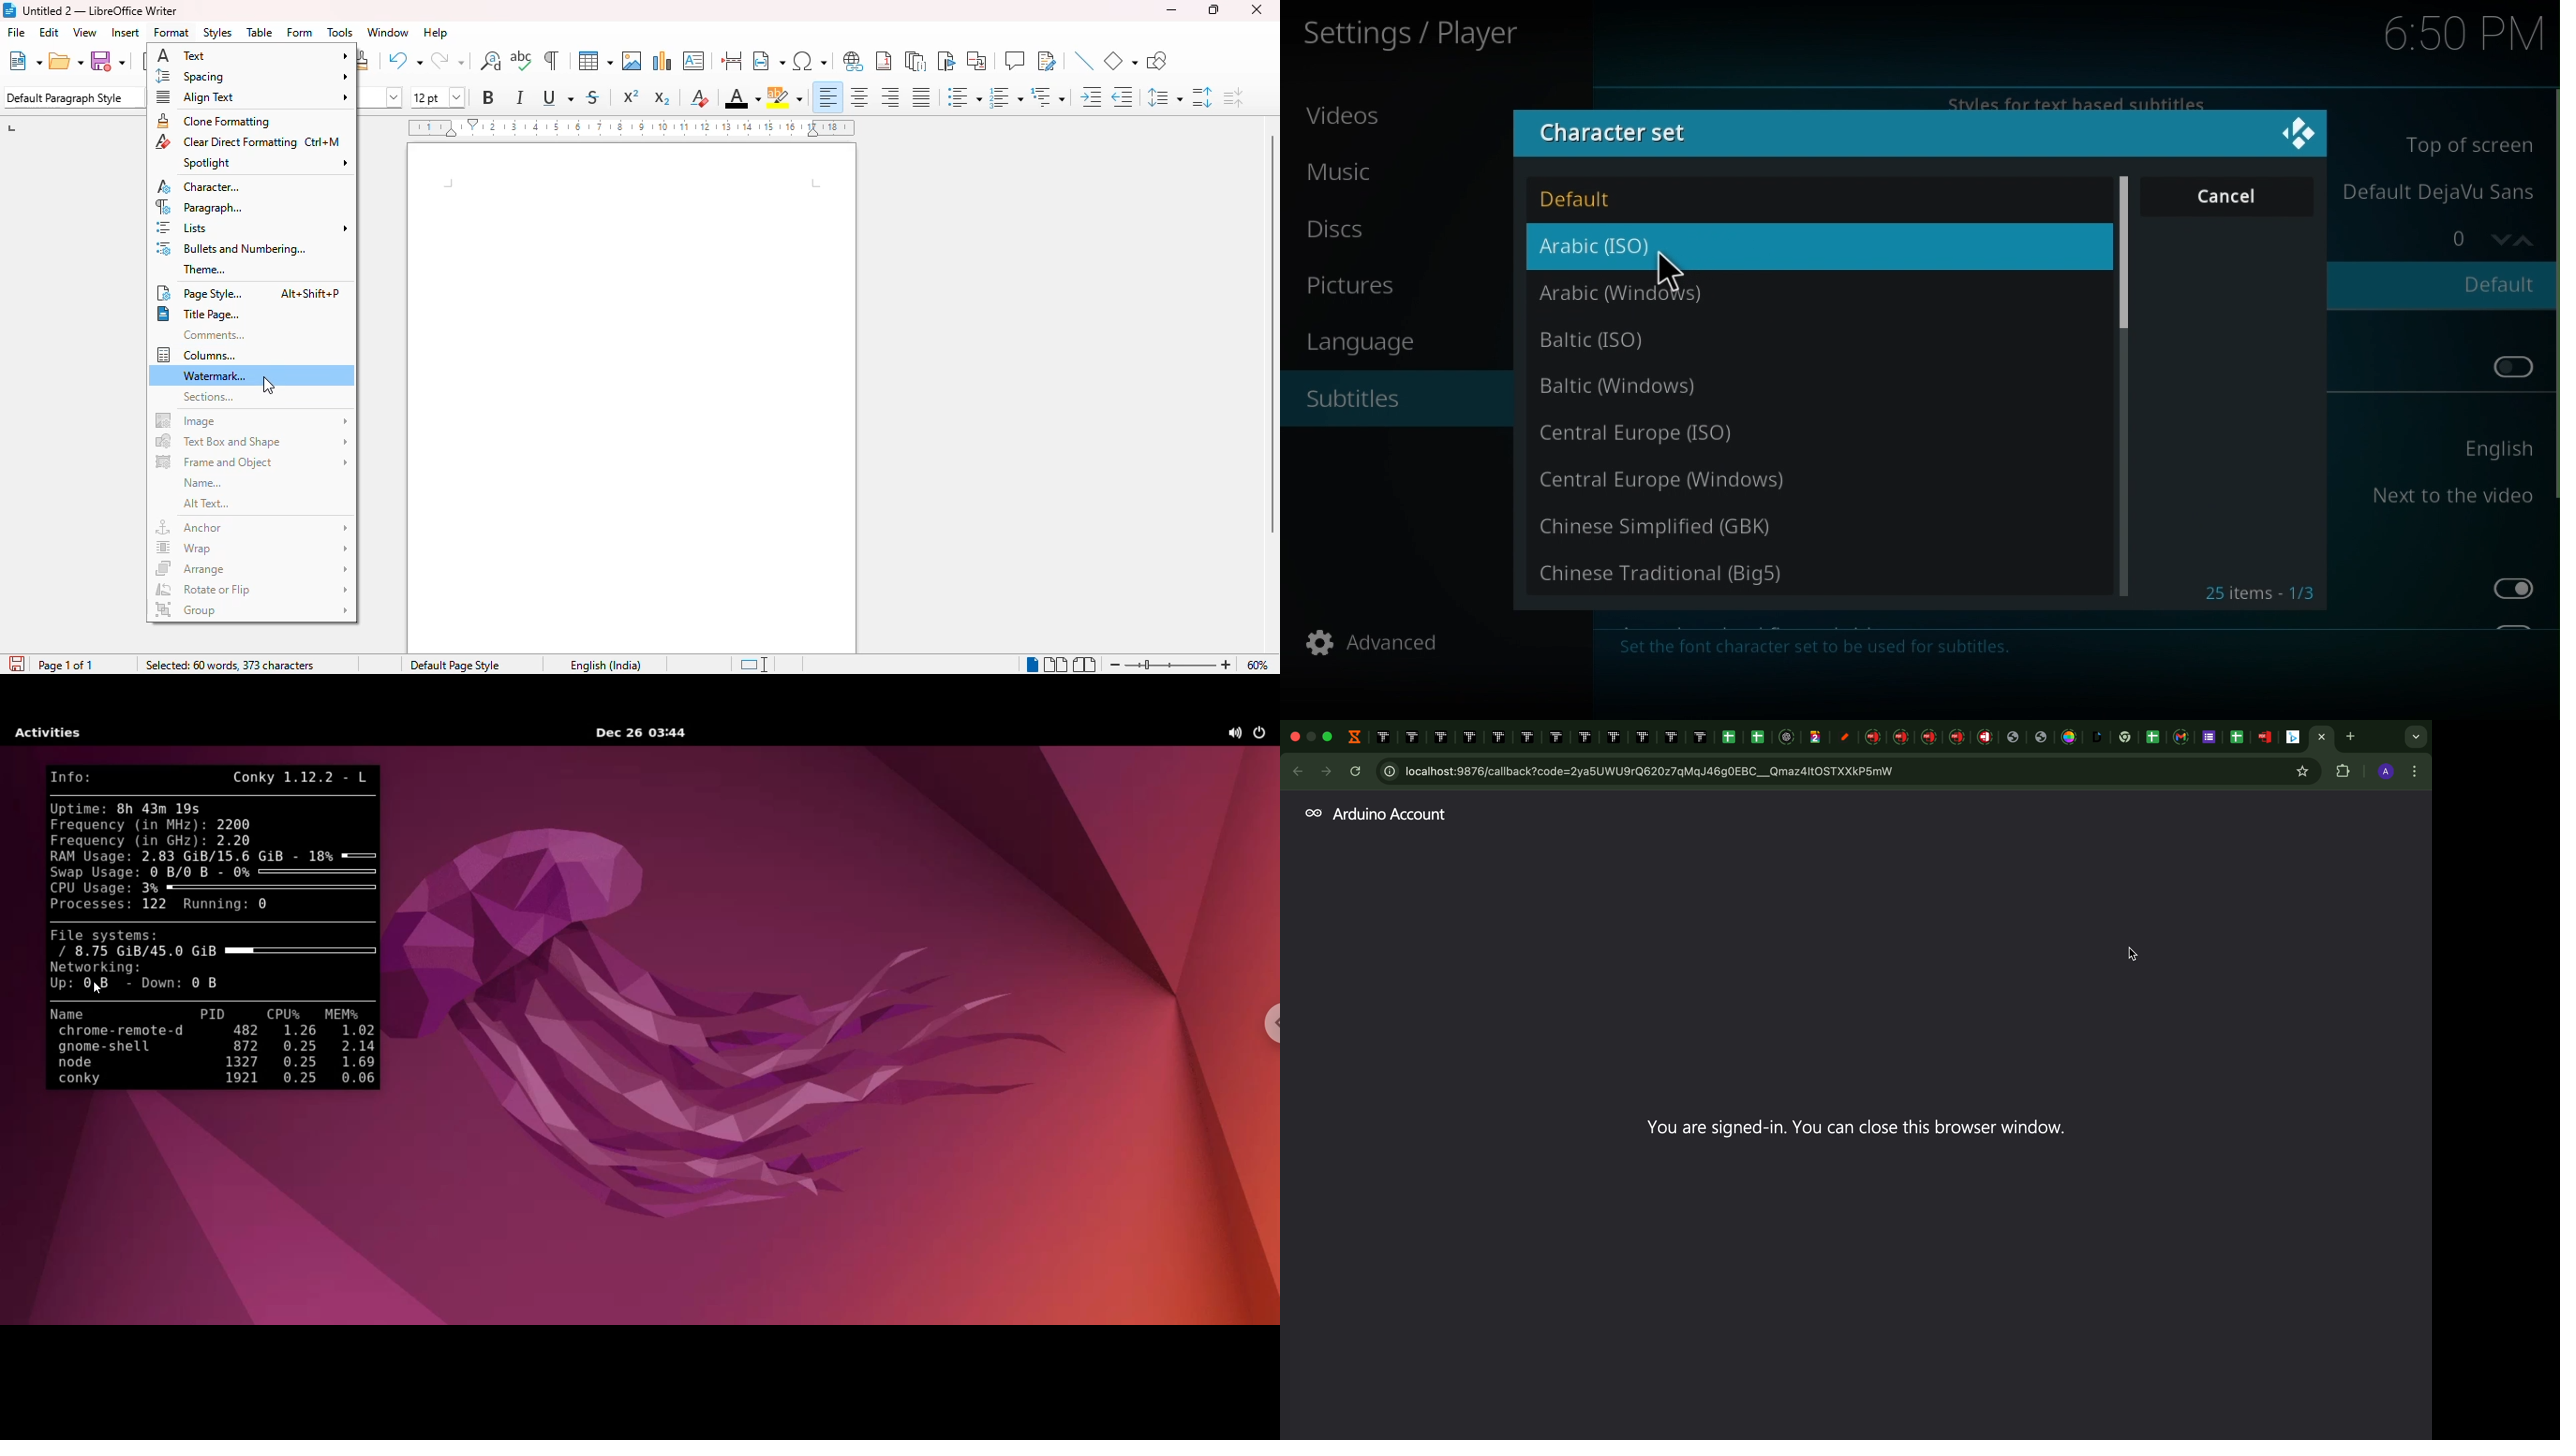  What do you see at coordinates (203, 483) in the screenshot?
I see `name` at bounding box center [203, 483].